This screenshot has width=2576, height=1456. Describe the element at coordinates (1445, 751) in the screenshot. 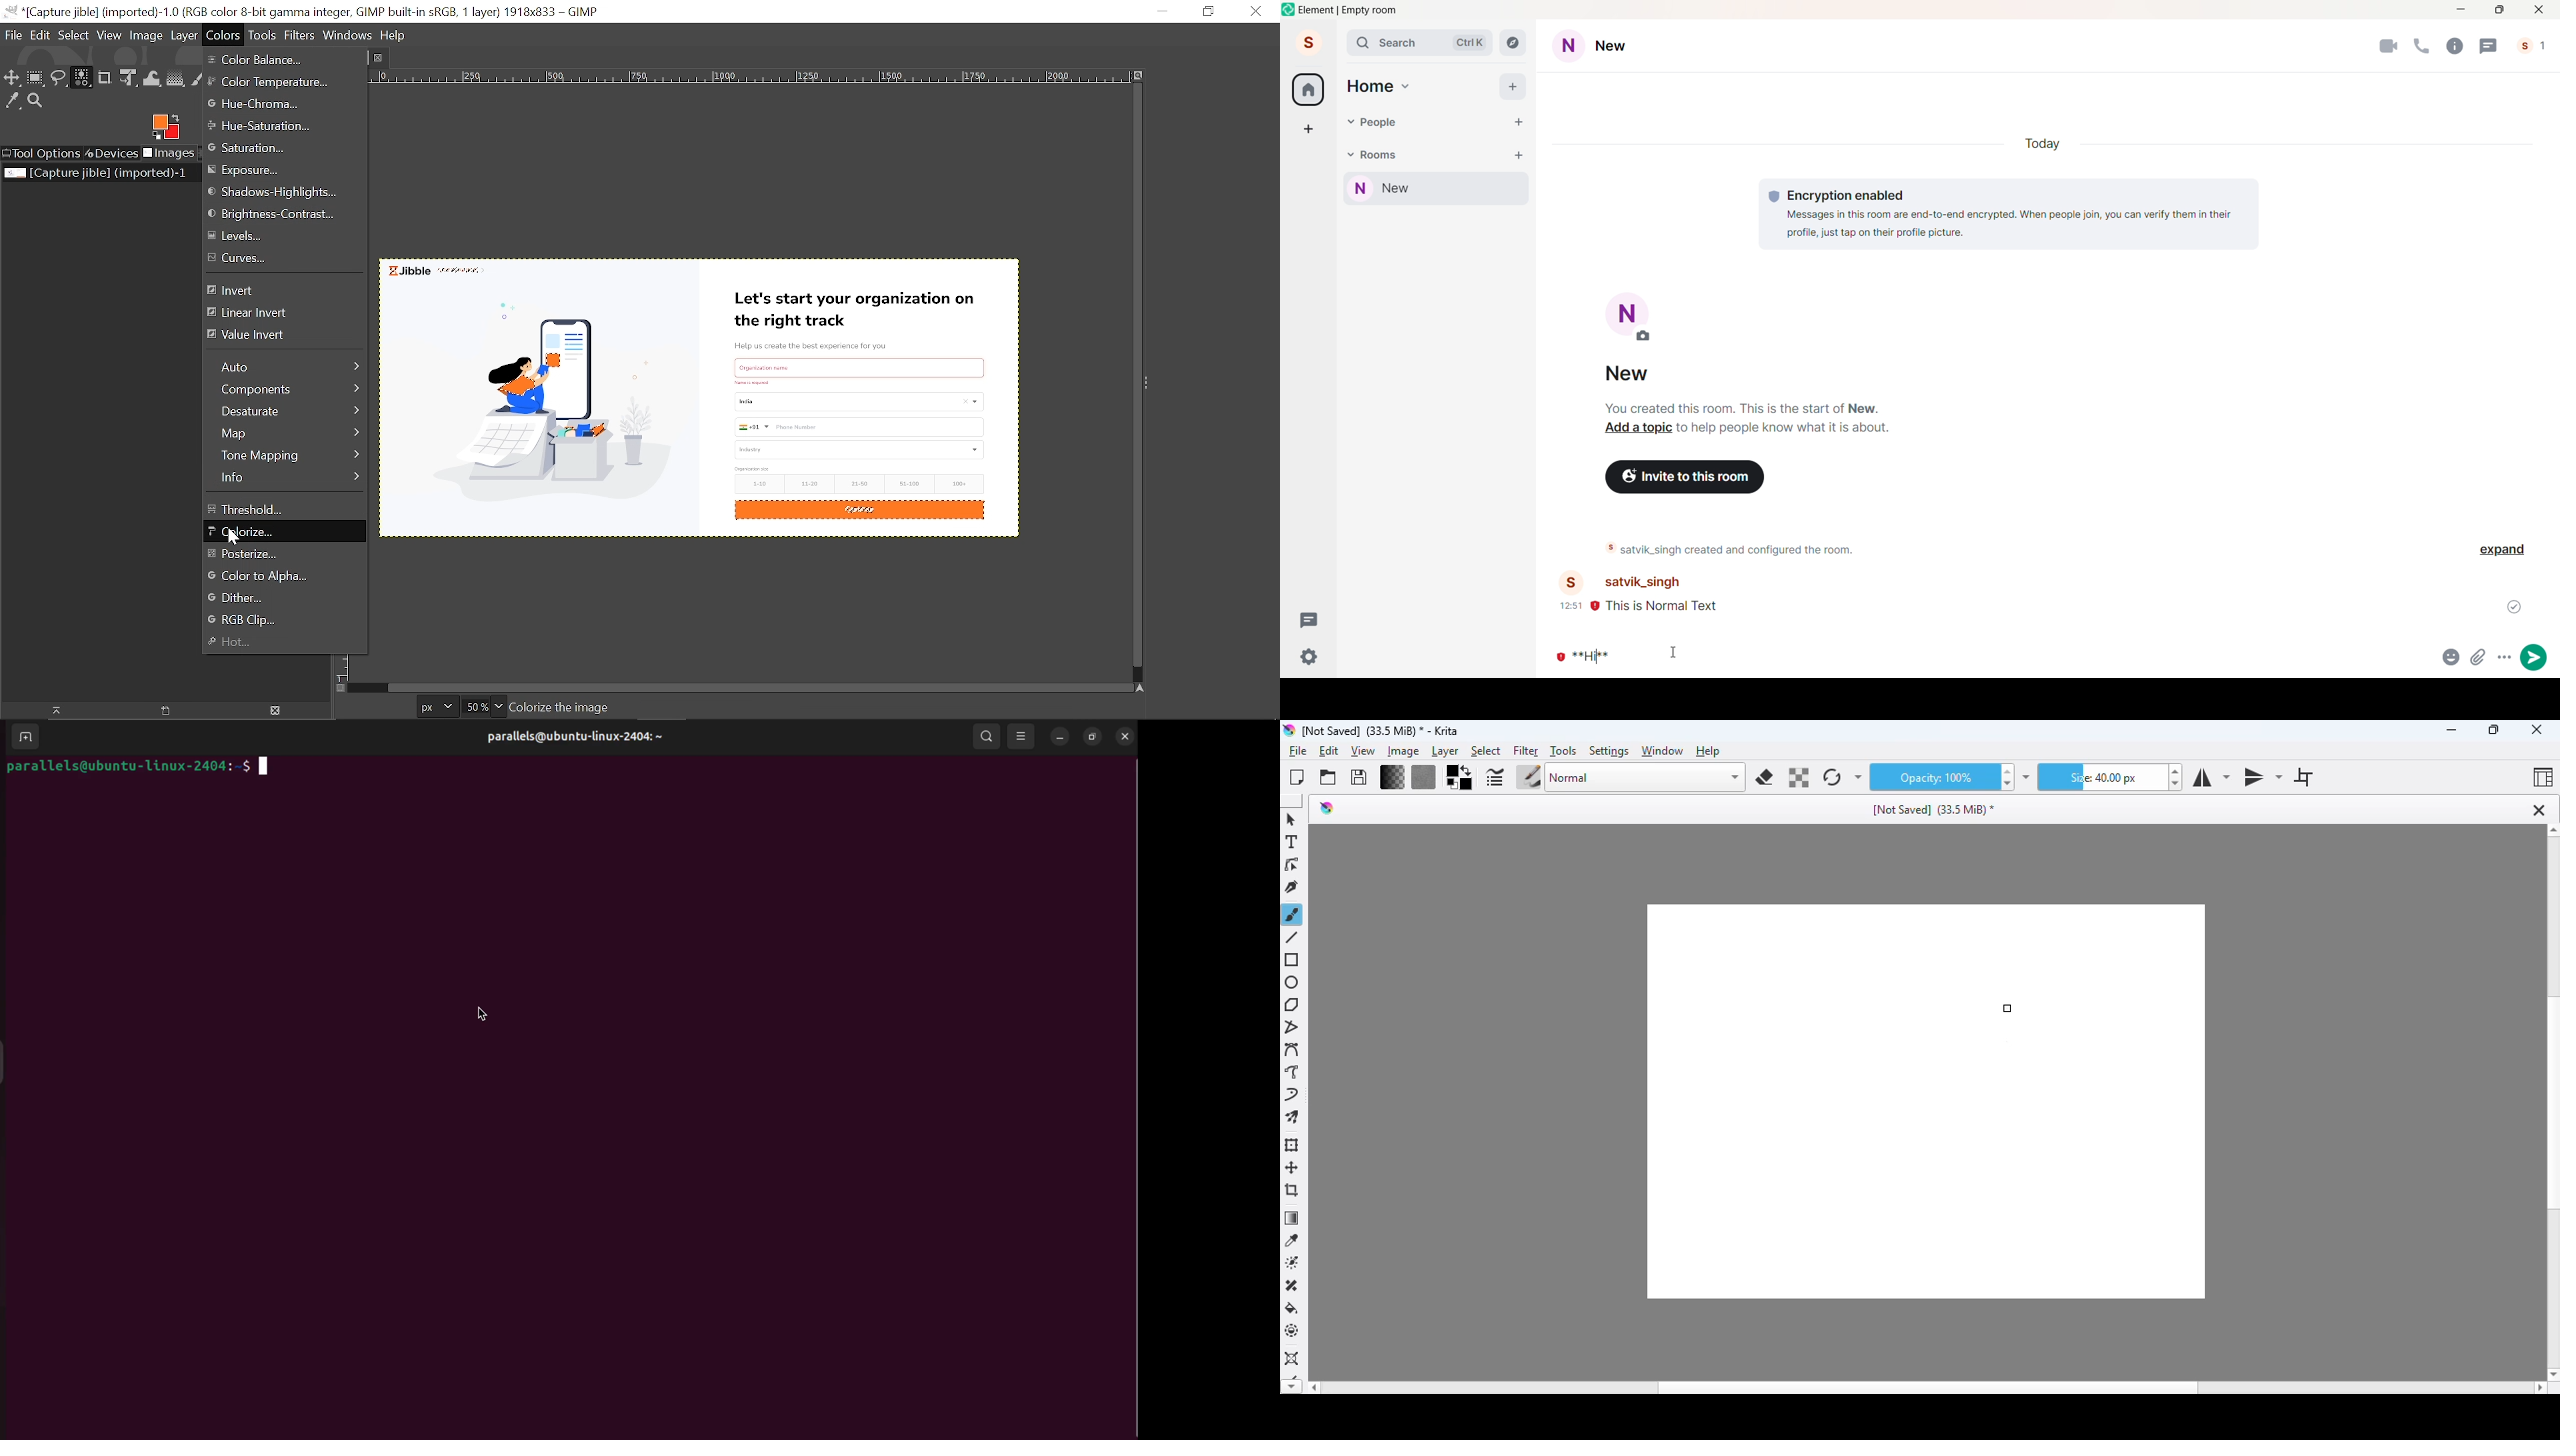

I see `layer` at that location.